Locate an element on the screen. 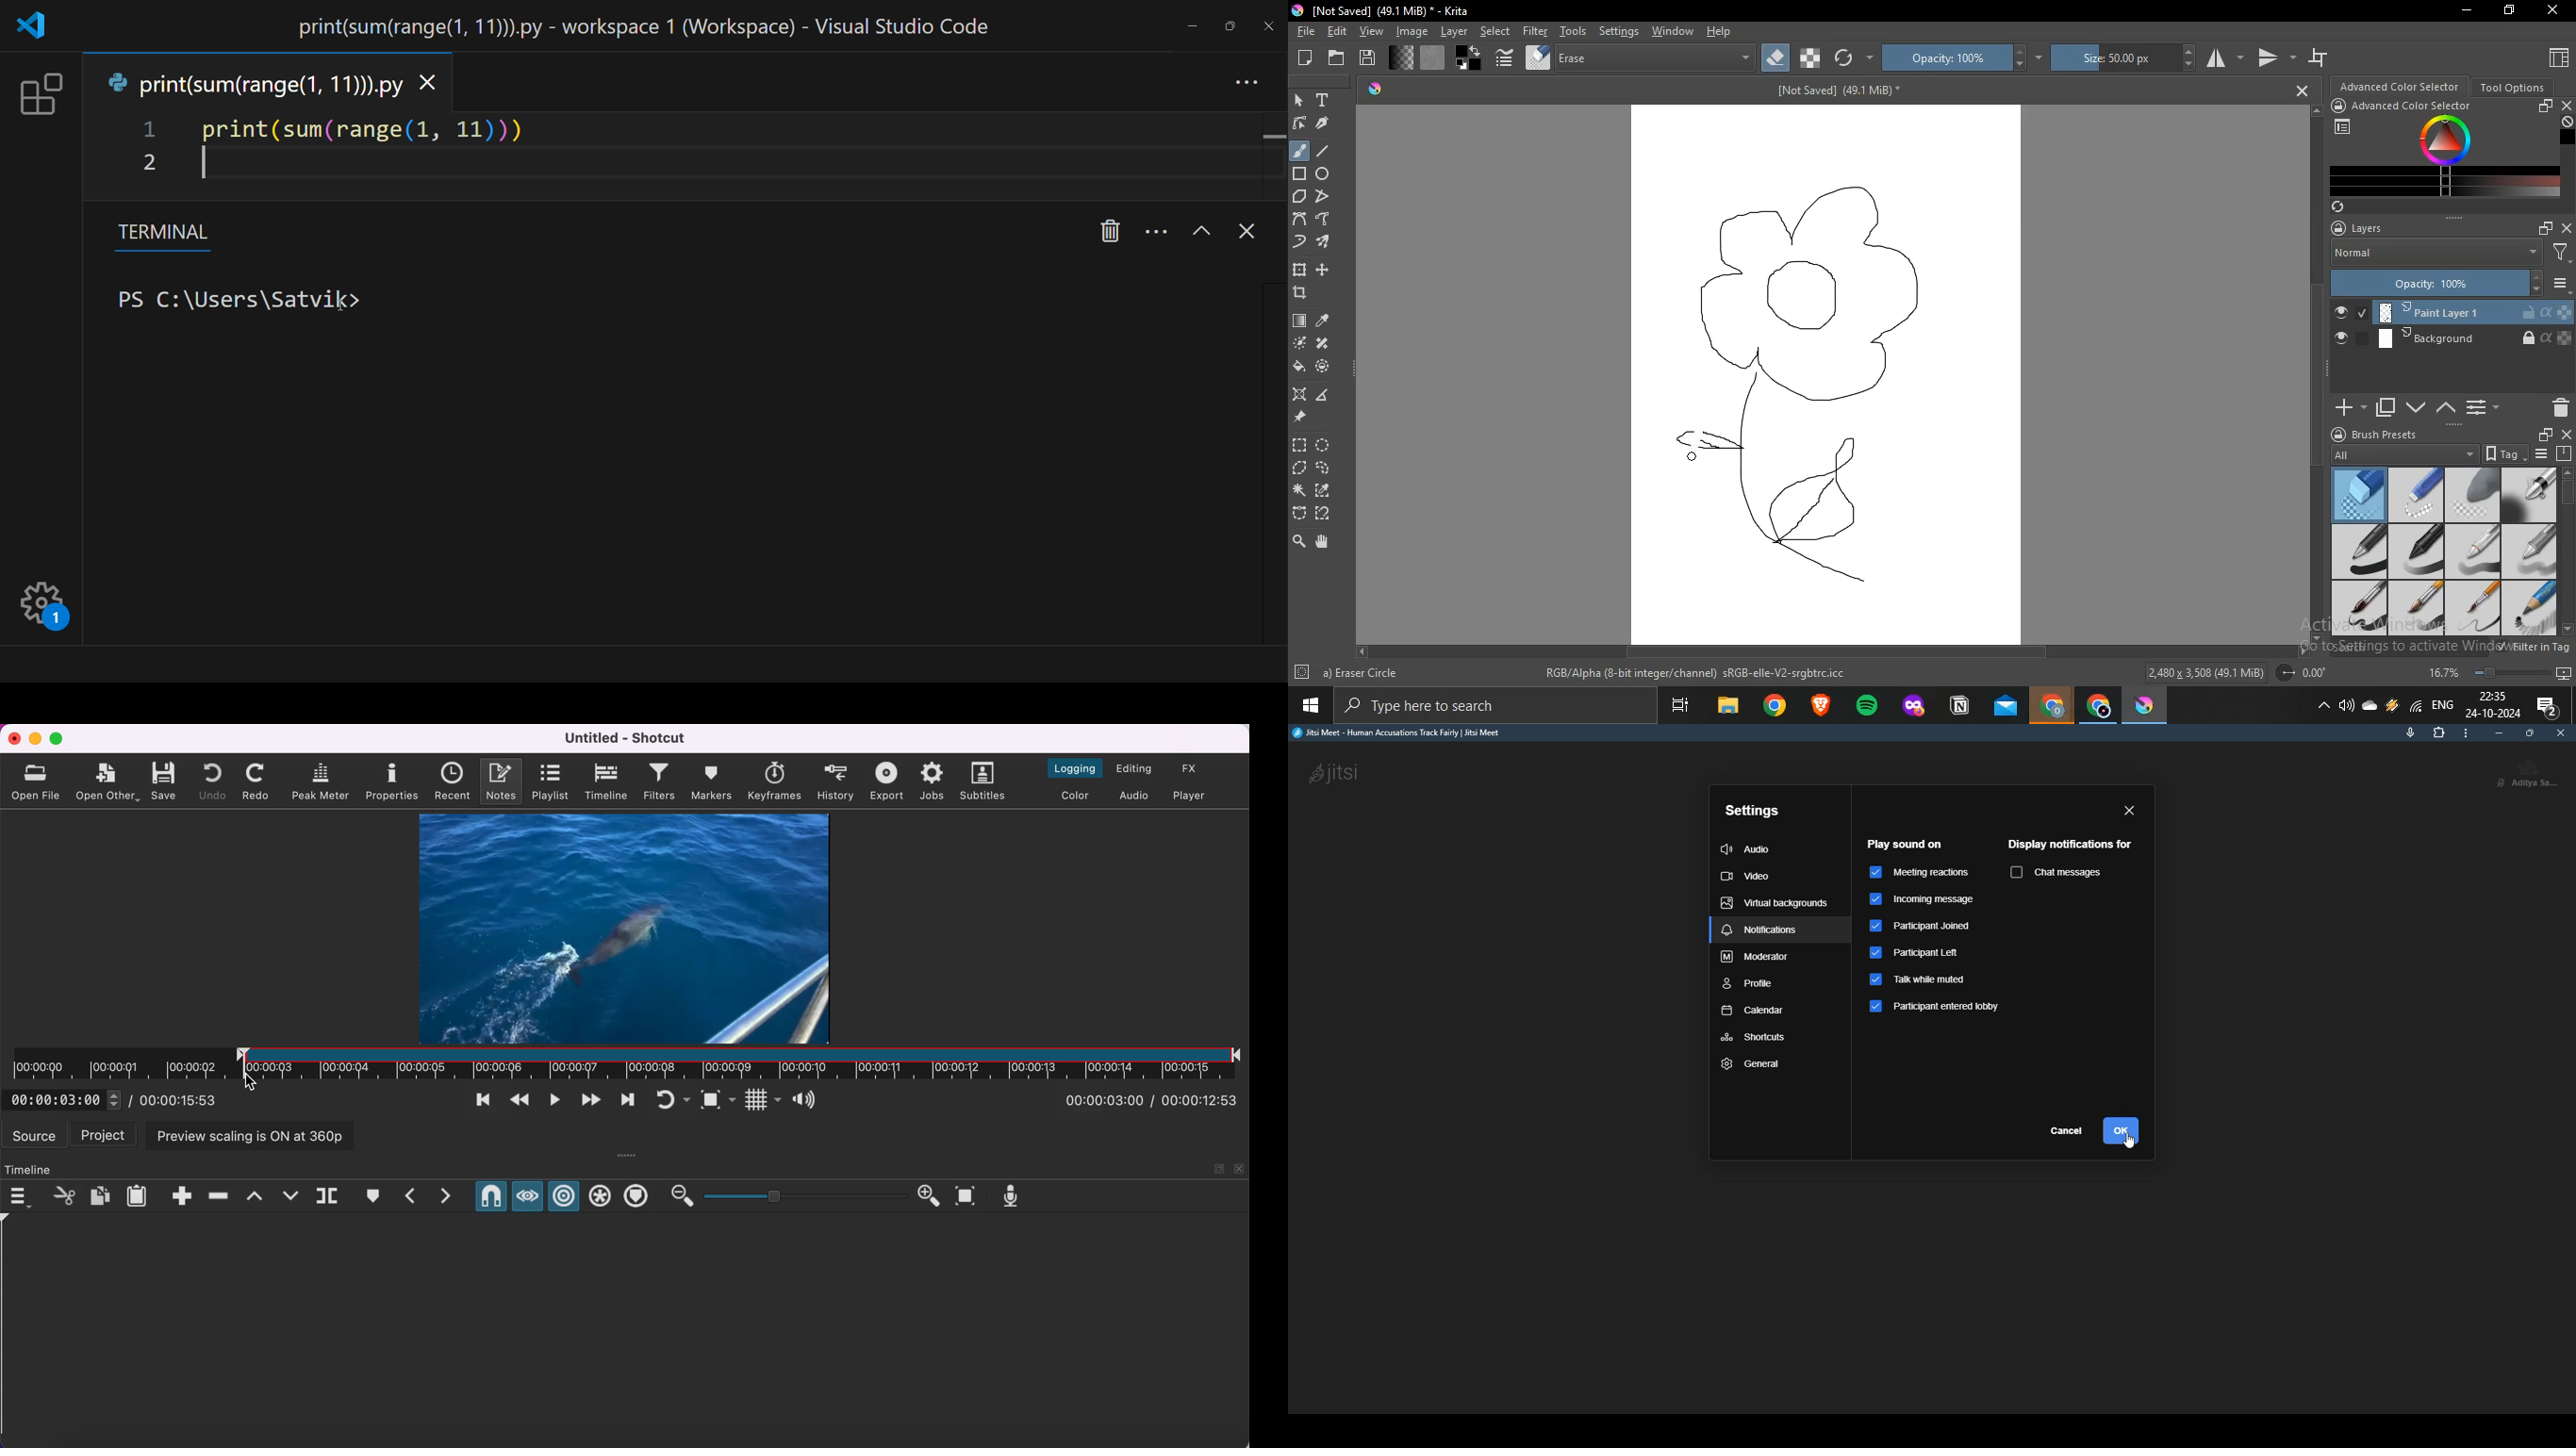 Image resolution: width=2576 pixels, height=1456 pixels. Network is located at coordinates (2414, 705).